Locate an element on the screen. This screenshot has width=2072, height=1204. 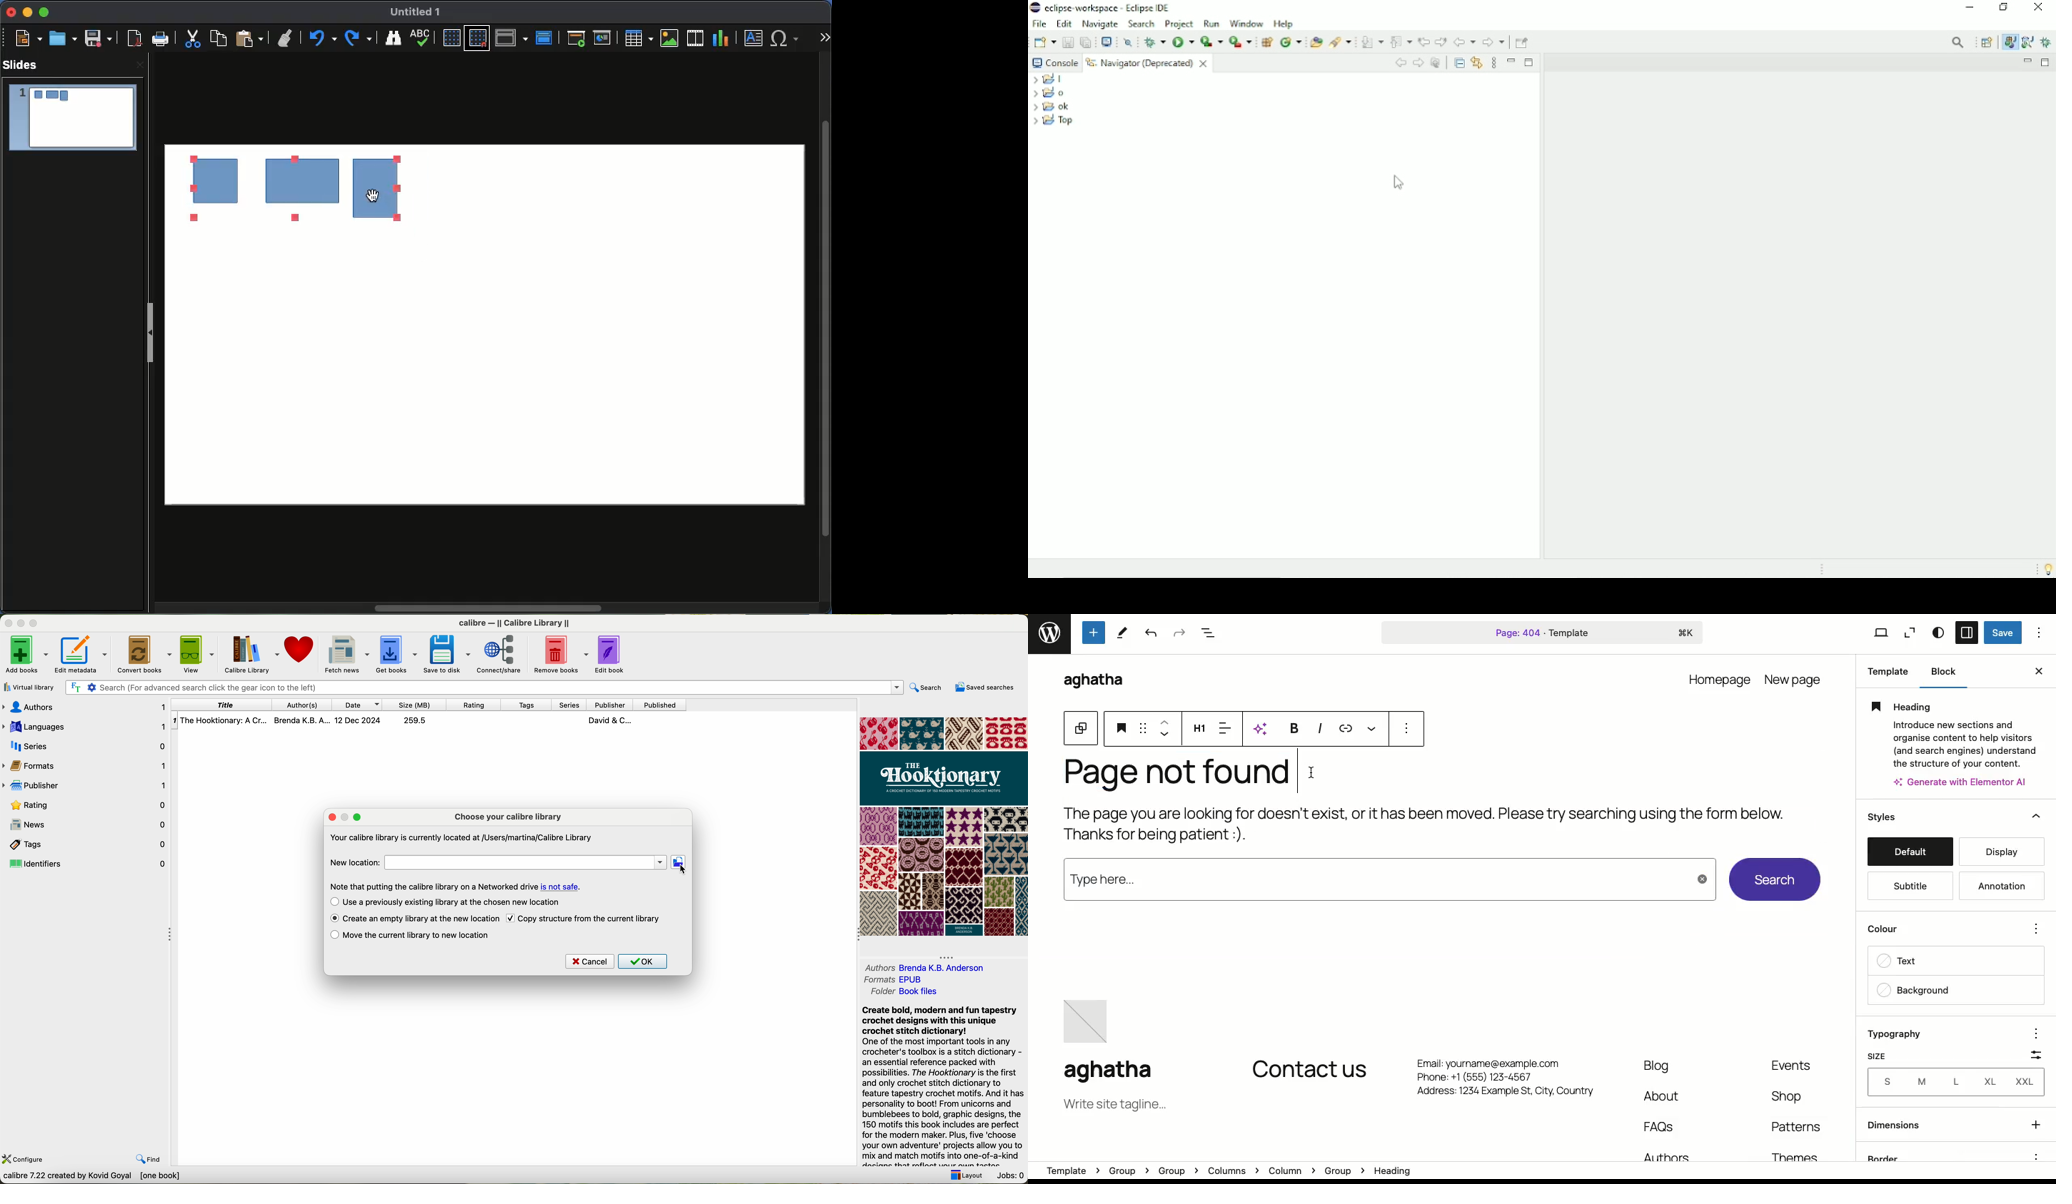
Authors is located at coordinates (1663, 1155).